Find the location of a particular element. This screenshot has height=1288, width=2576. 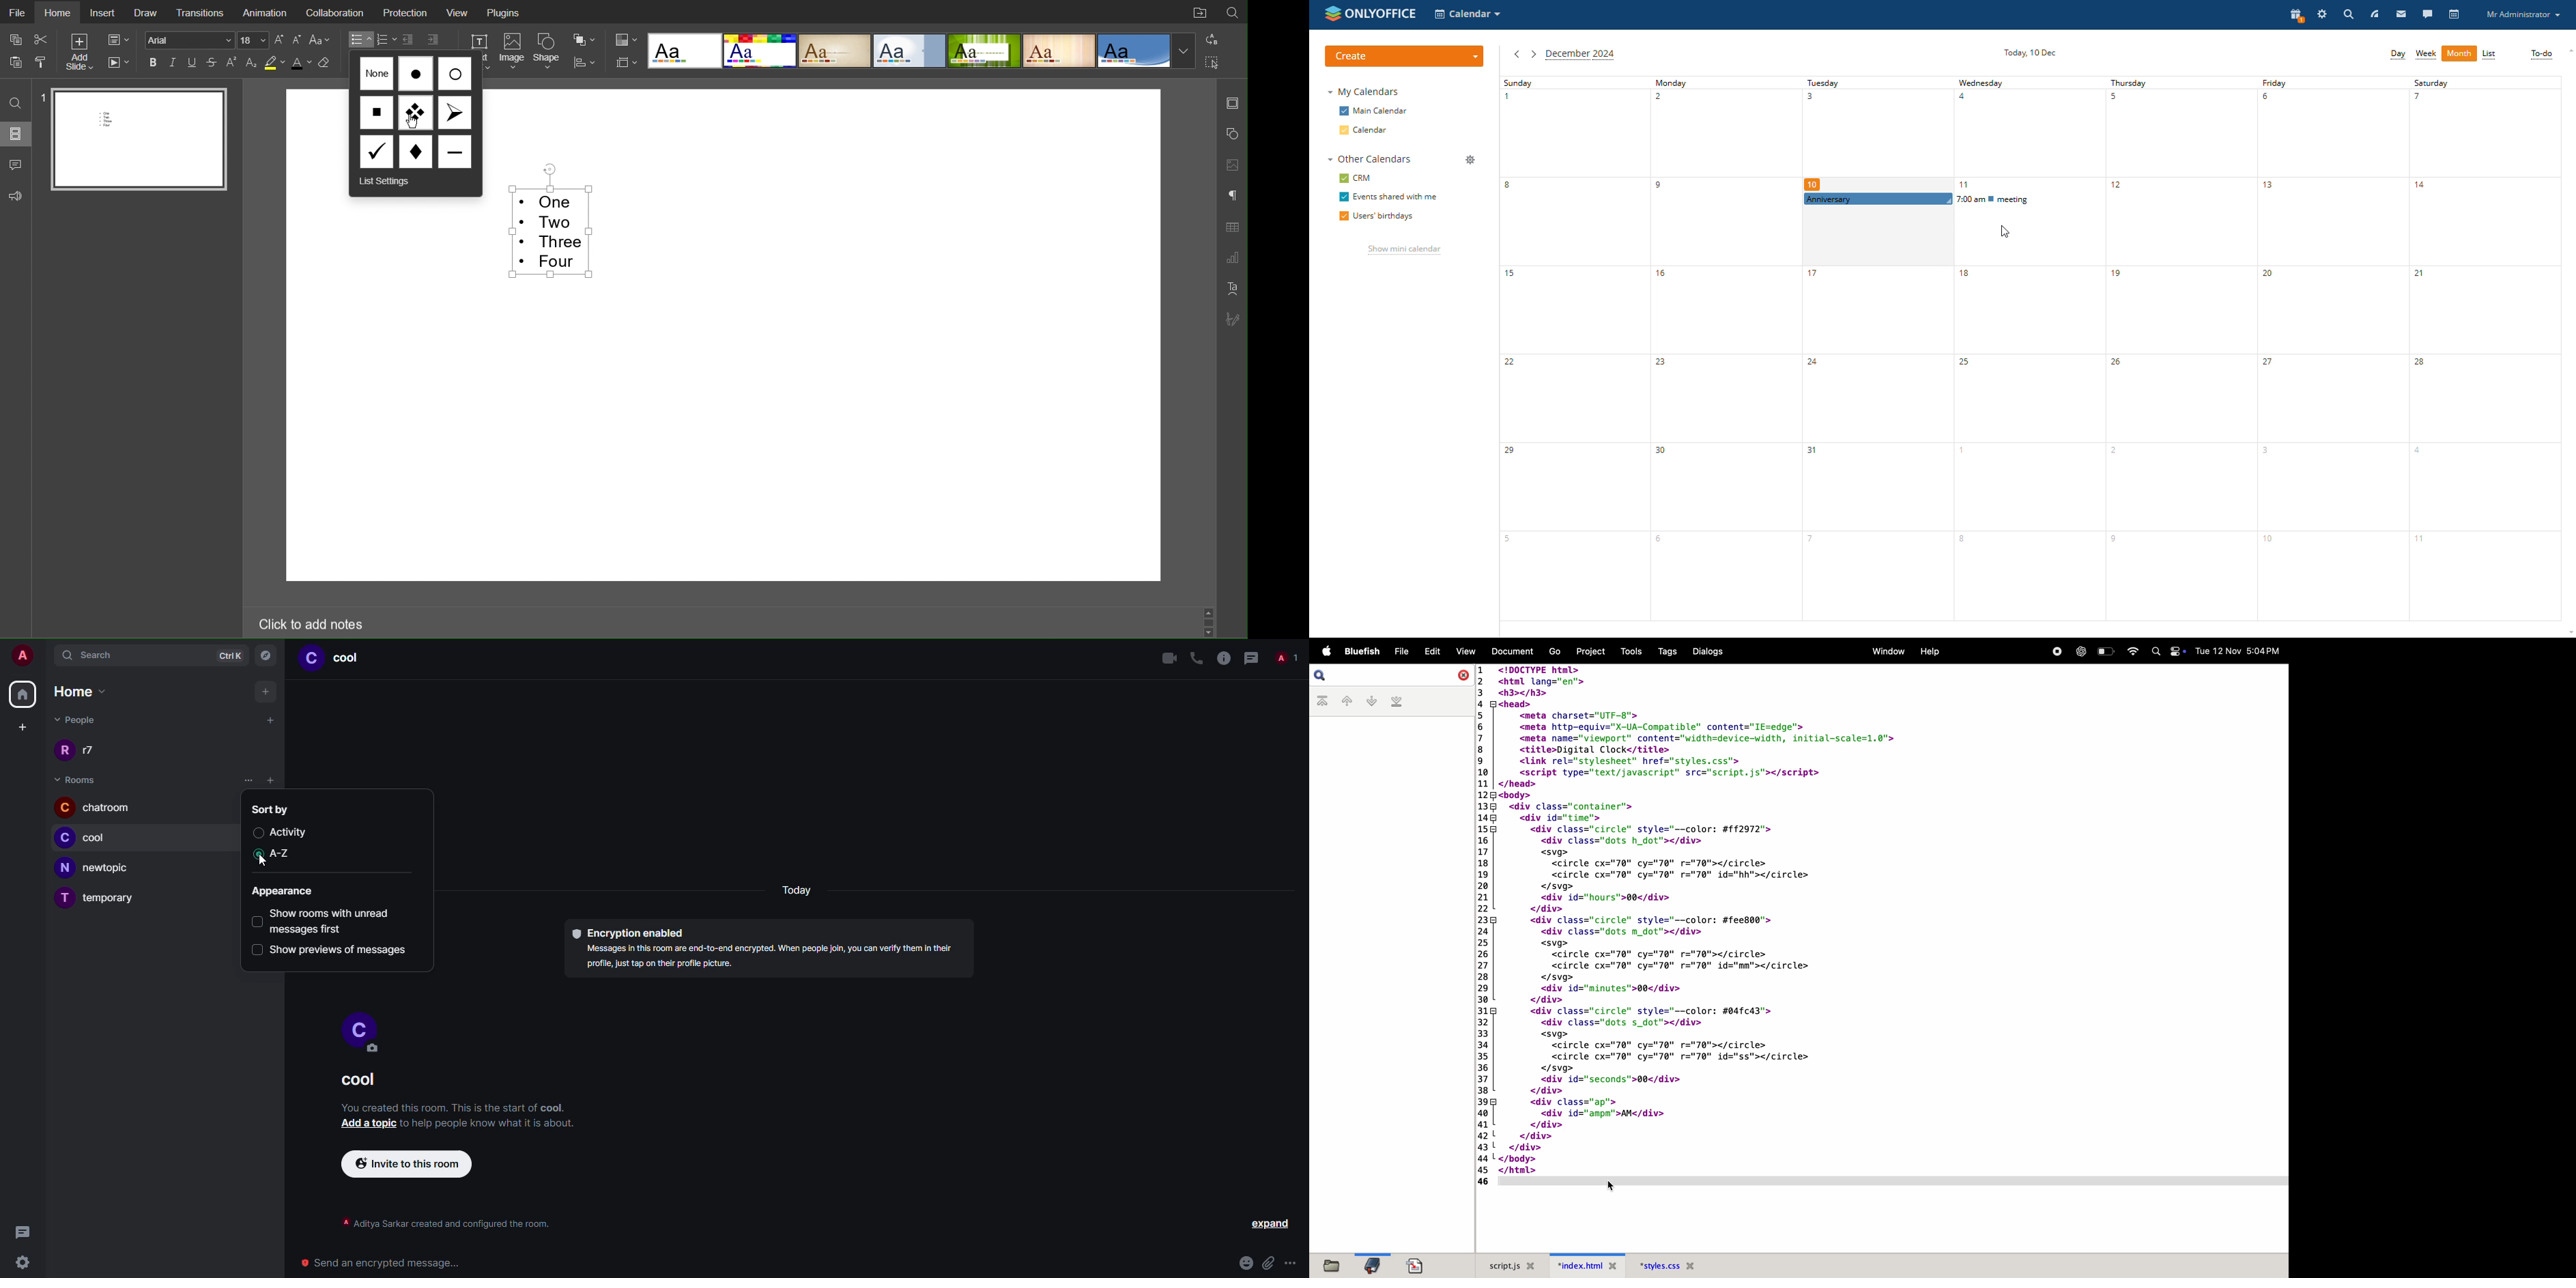

Font Size is located at coordinates (253, 40).